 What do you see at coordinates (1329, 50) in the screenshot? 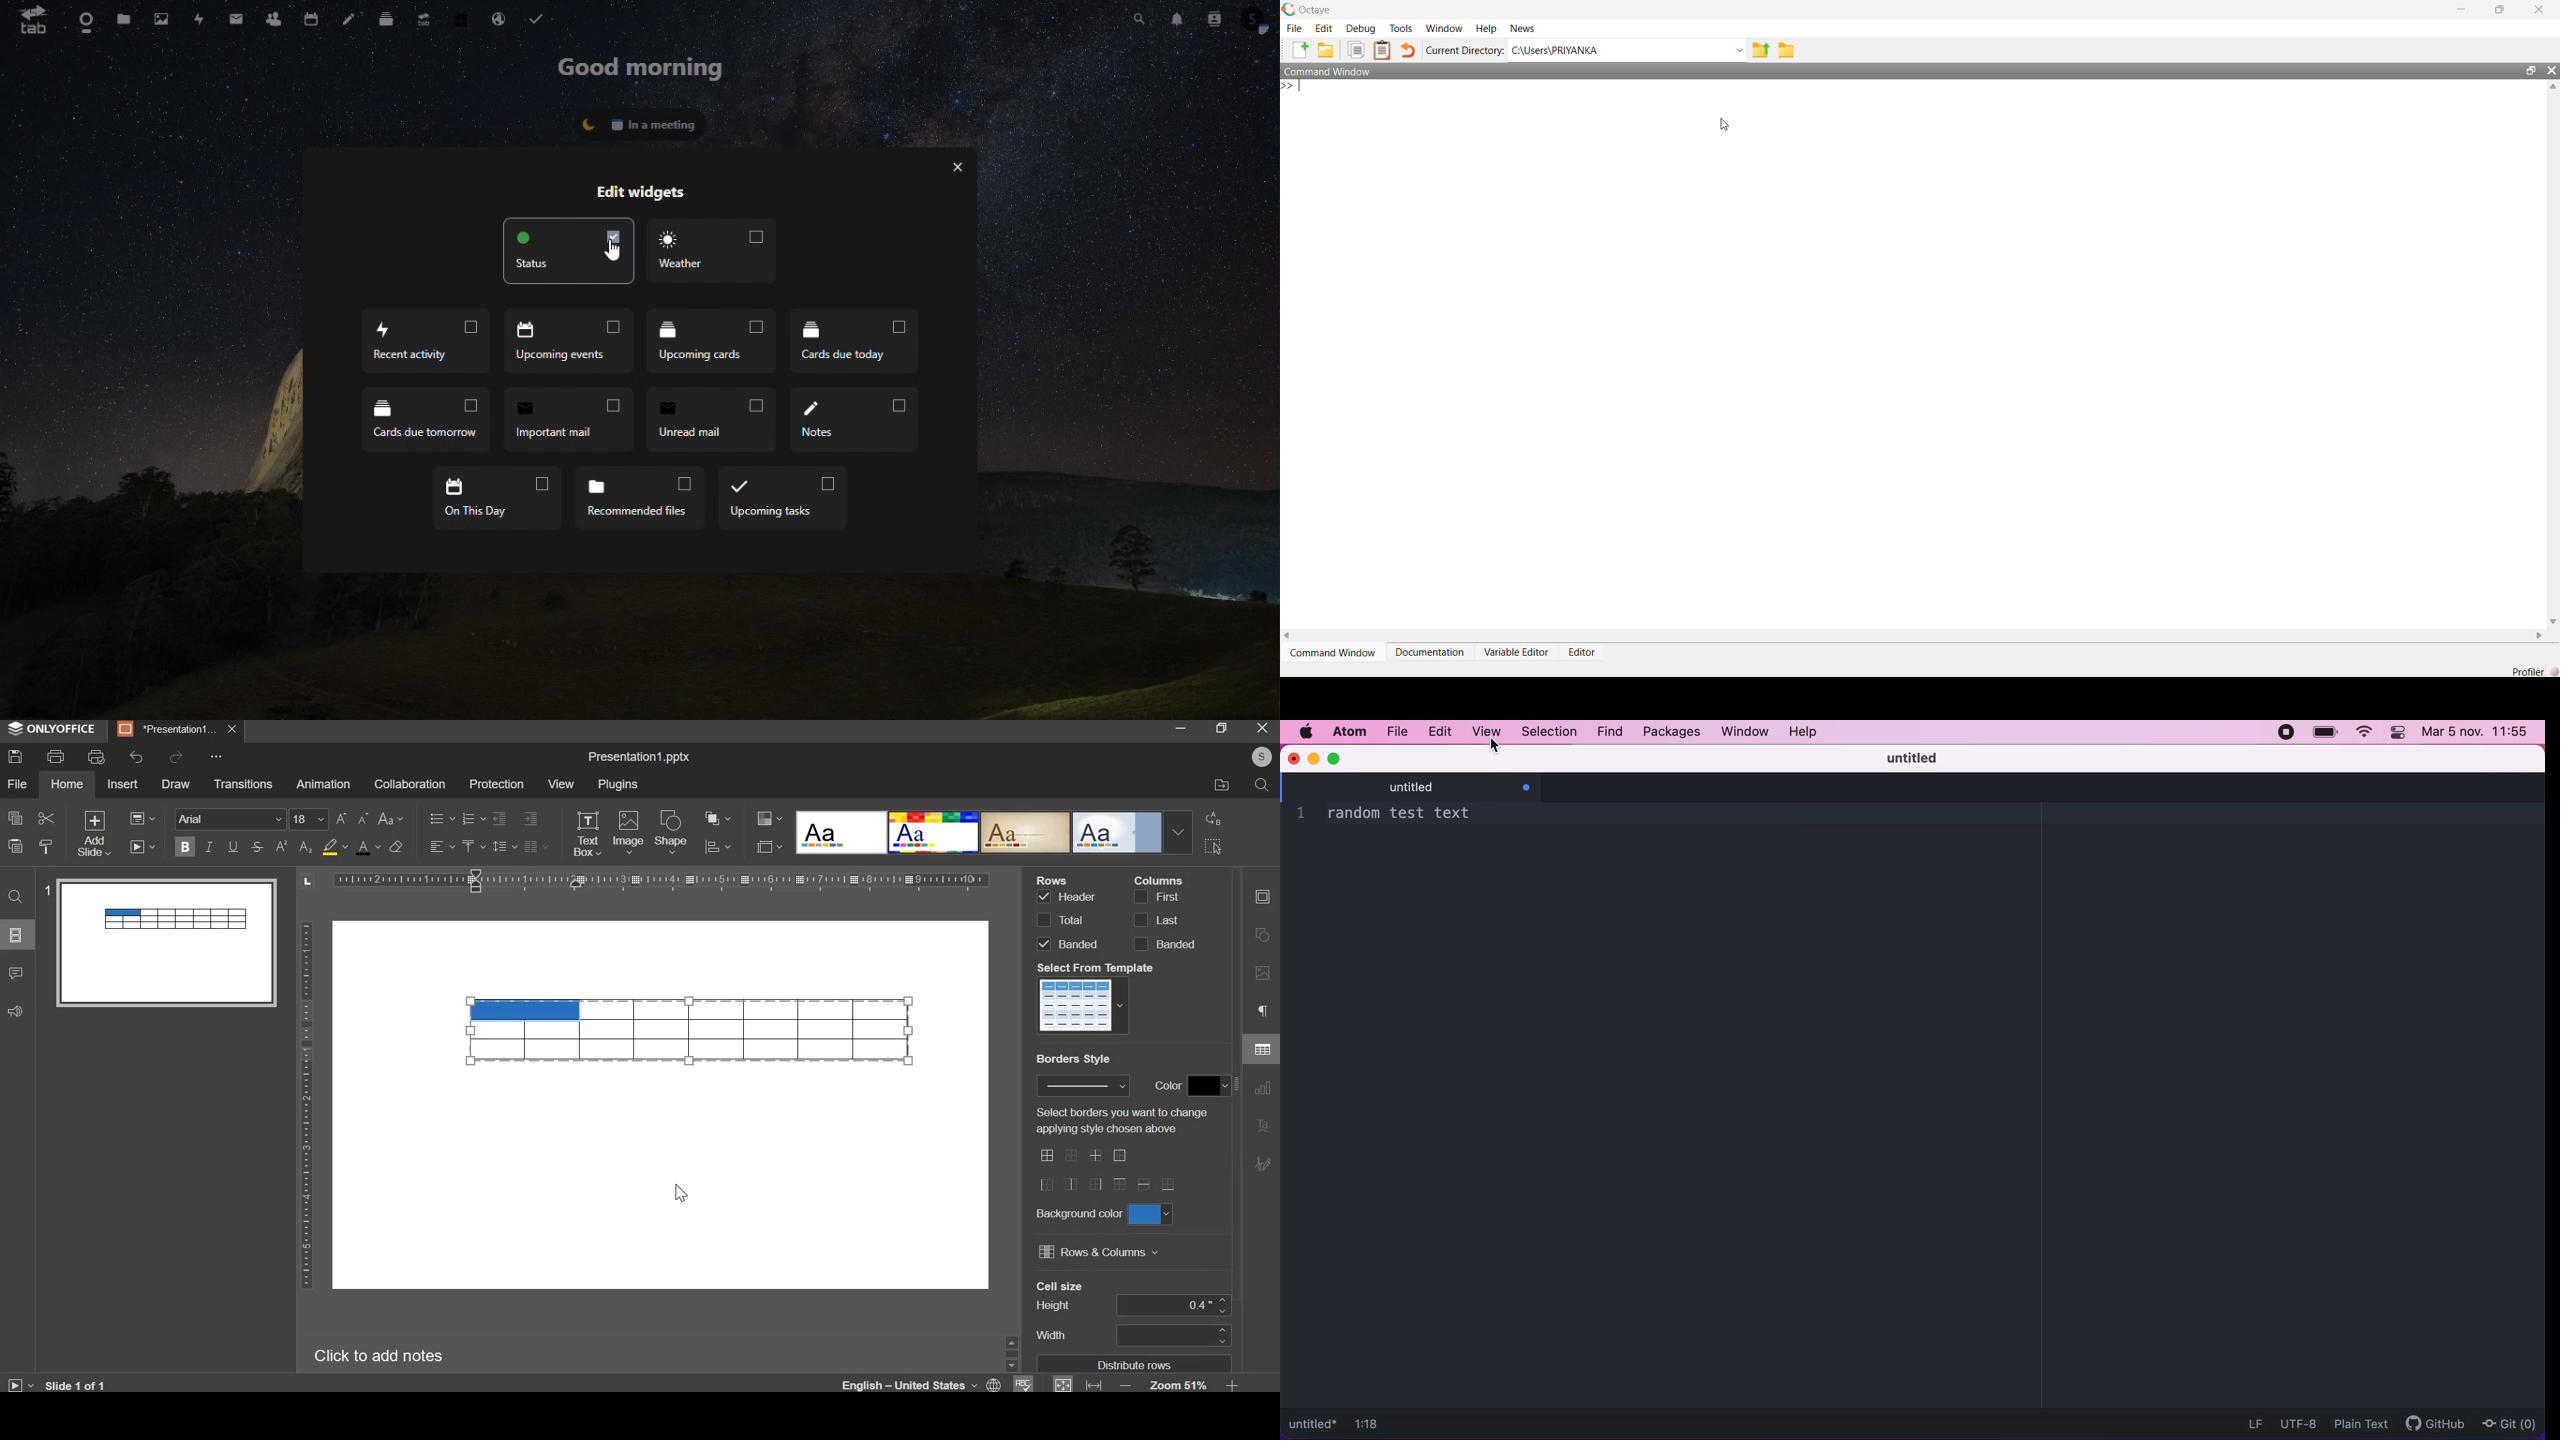
I see `Open an existing file in editor` at bounding box center [1329, 50].